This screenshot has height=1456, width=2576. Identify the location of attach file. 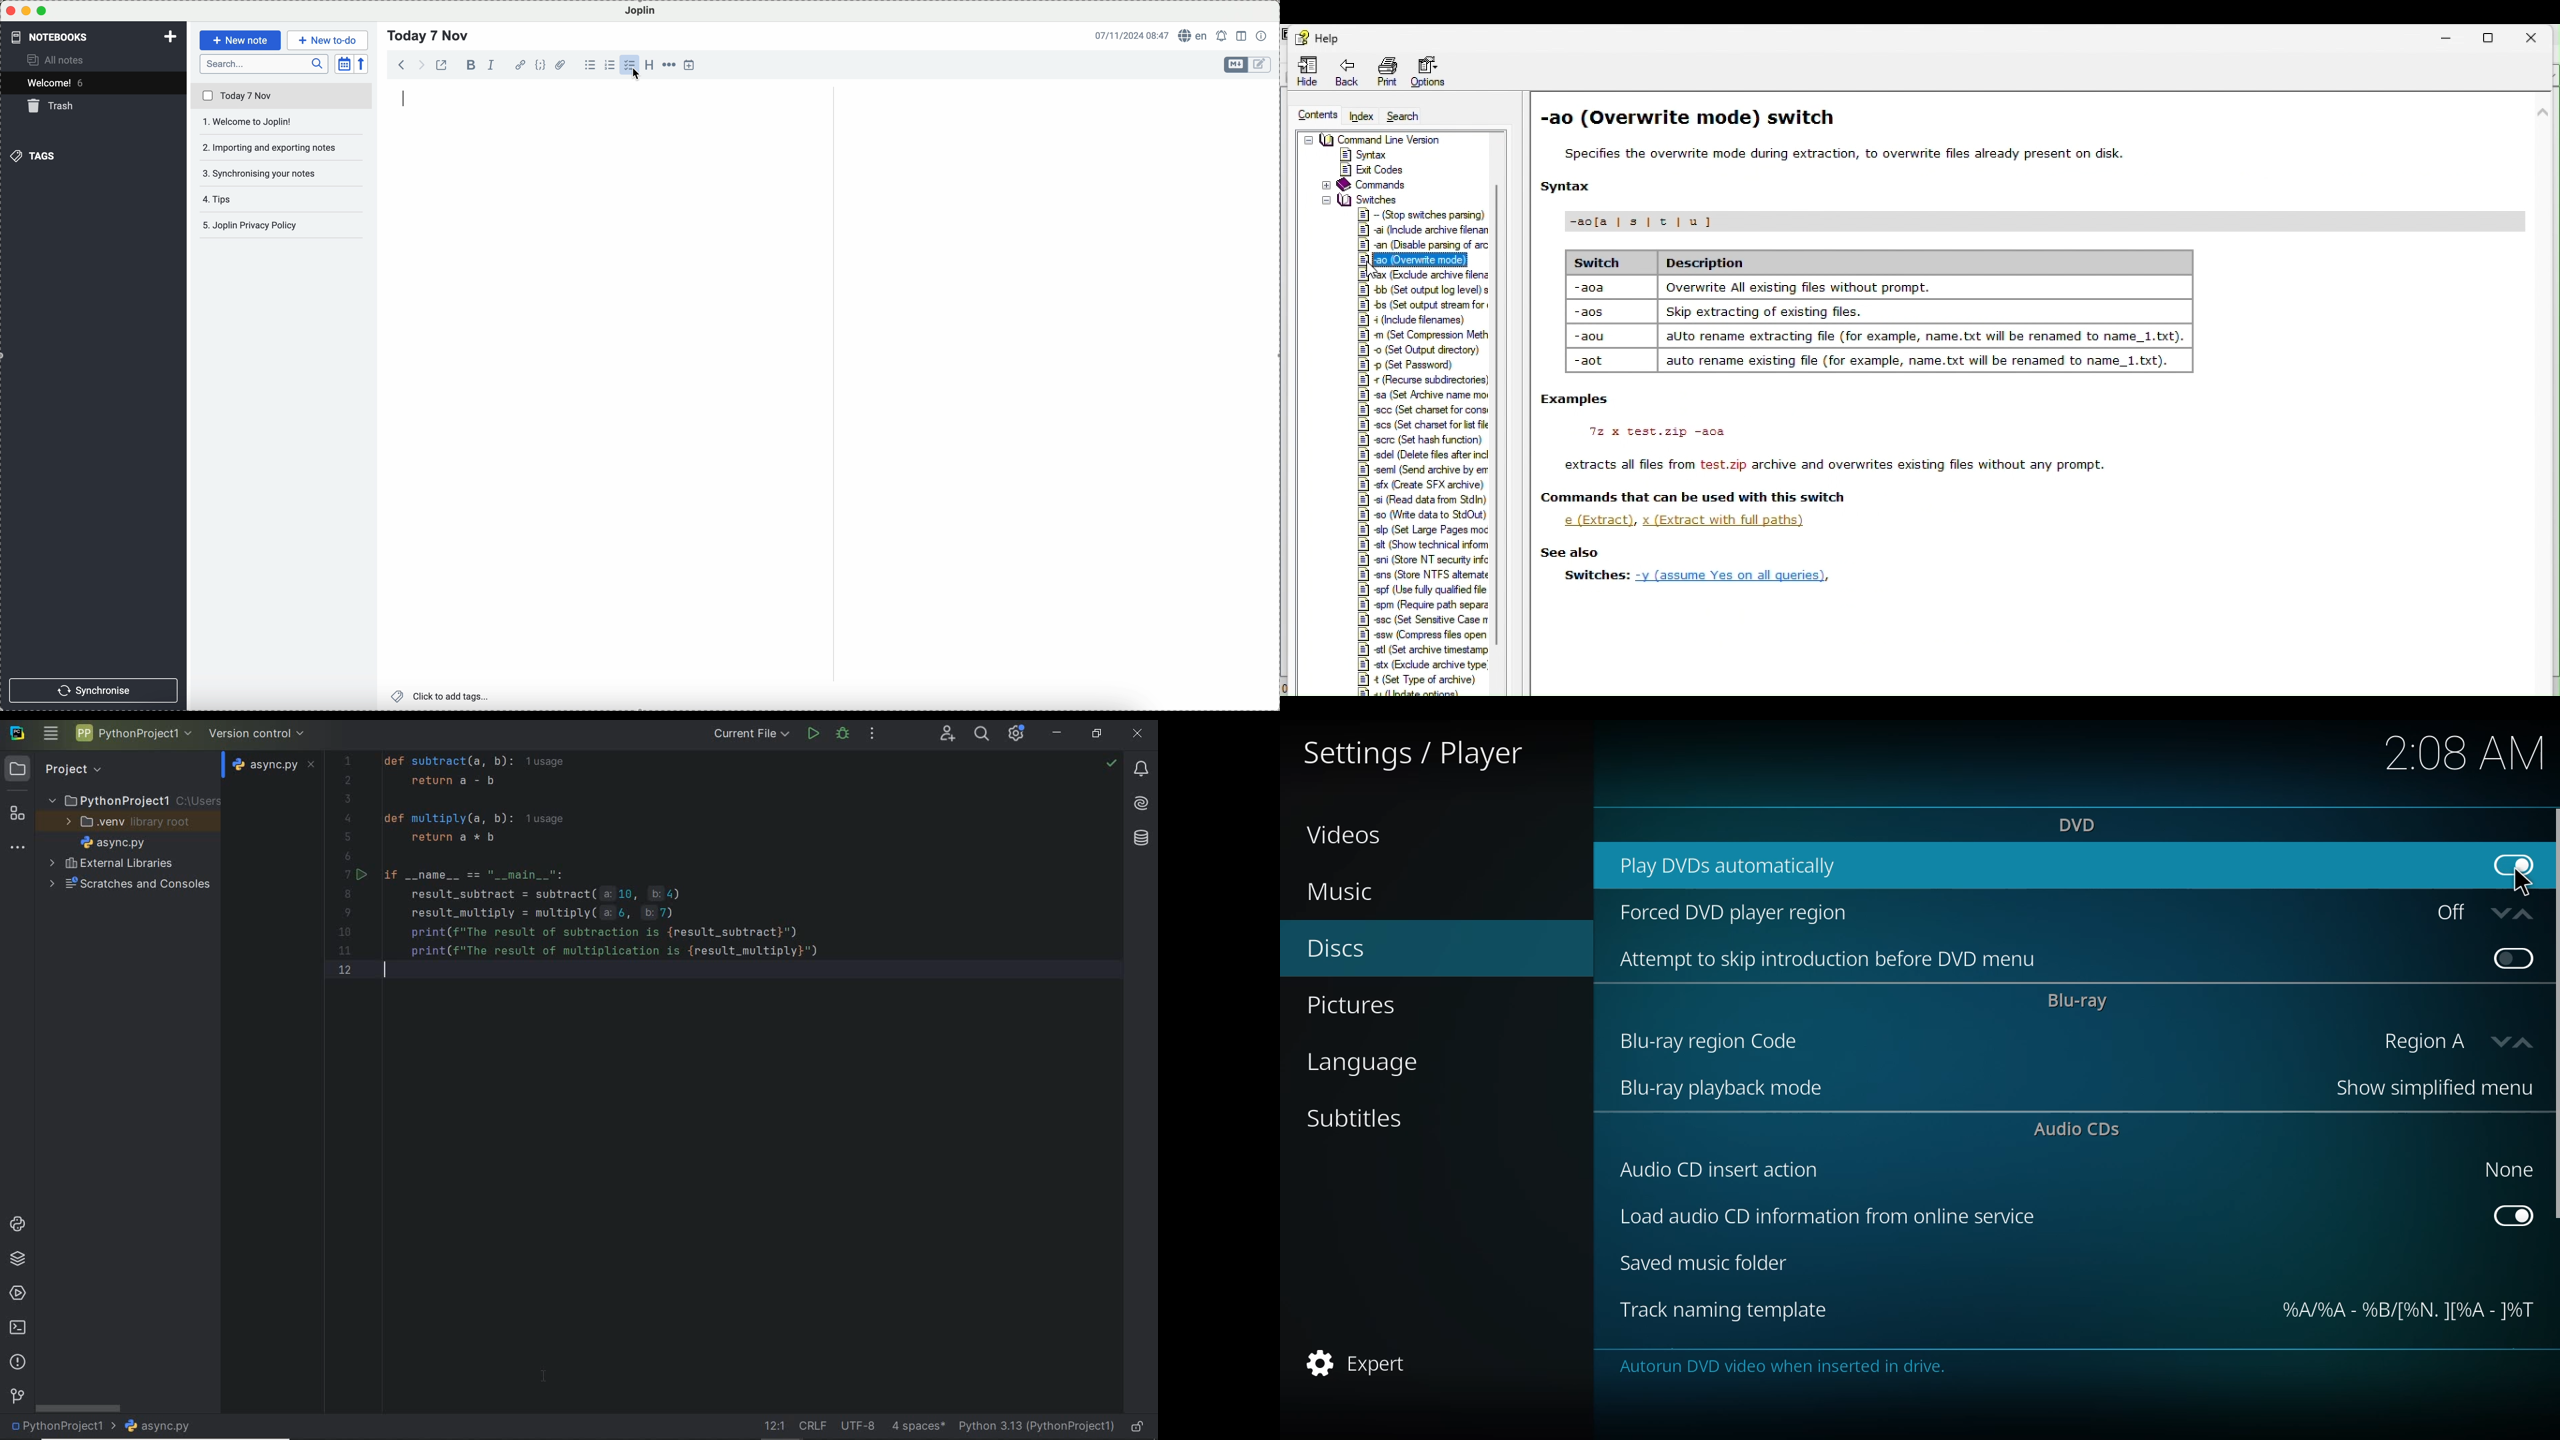
(561, 64).